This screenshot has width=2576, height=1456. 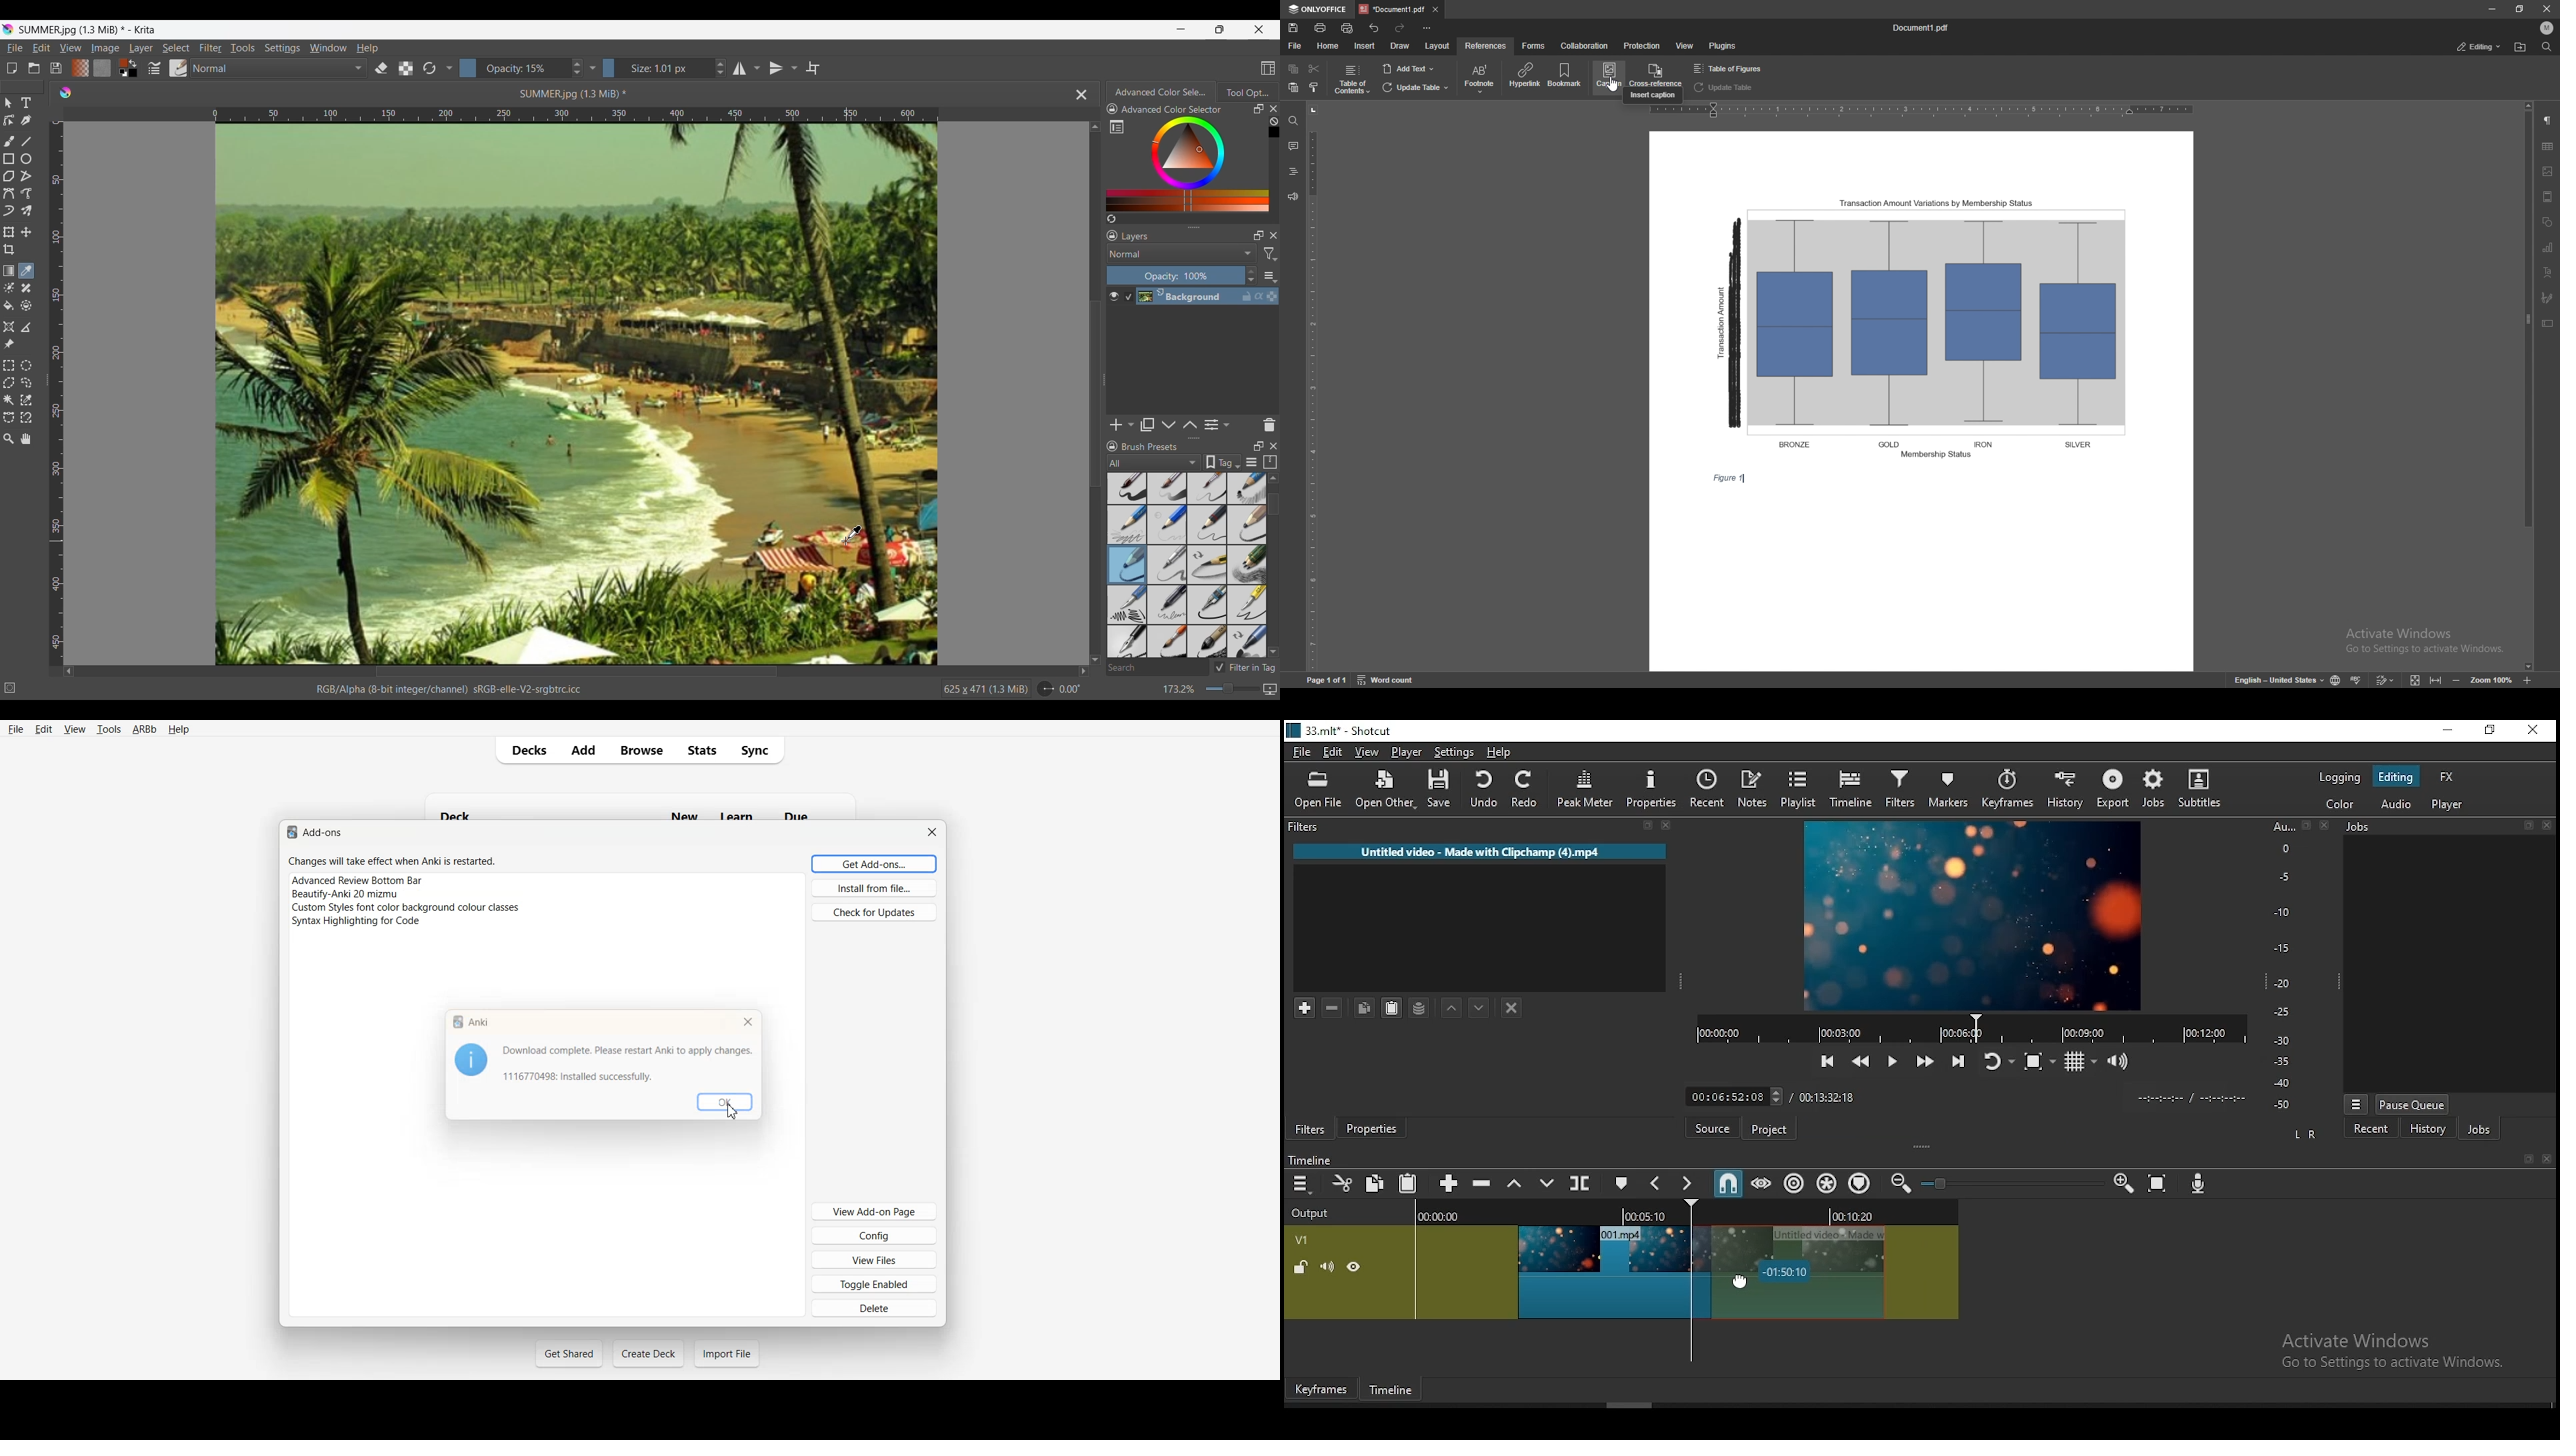 I want to click on filters, so click(x=1896, y=790).